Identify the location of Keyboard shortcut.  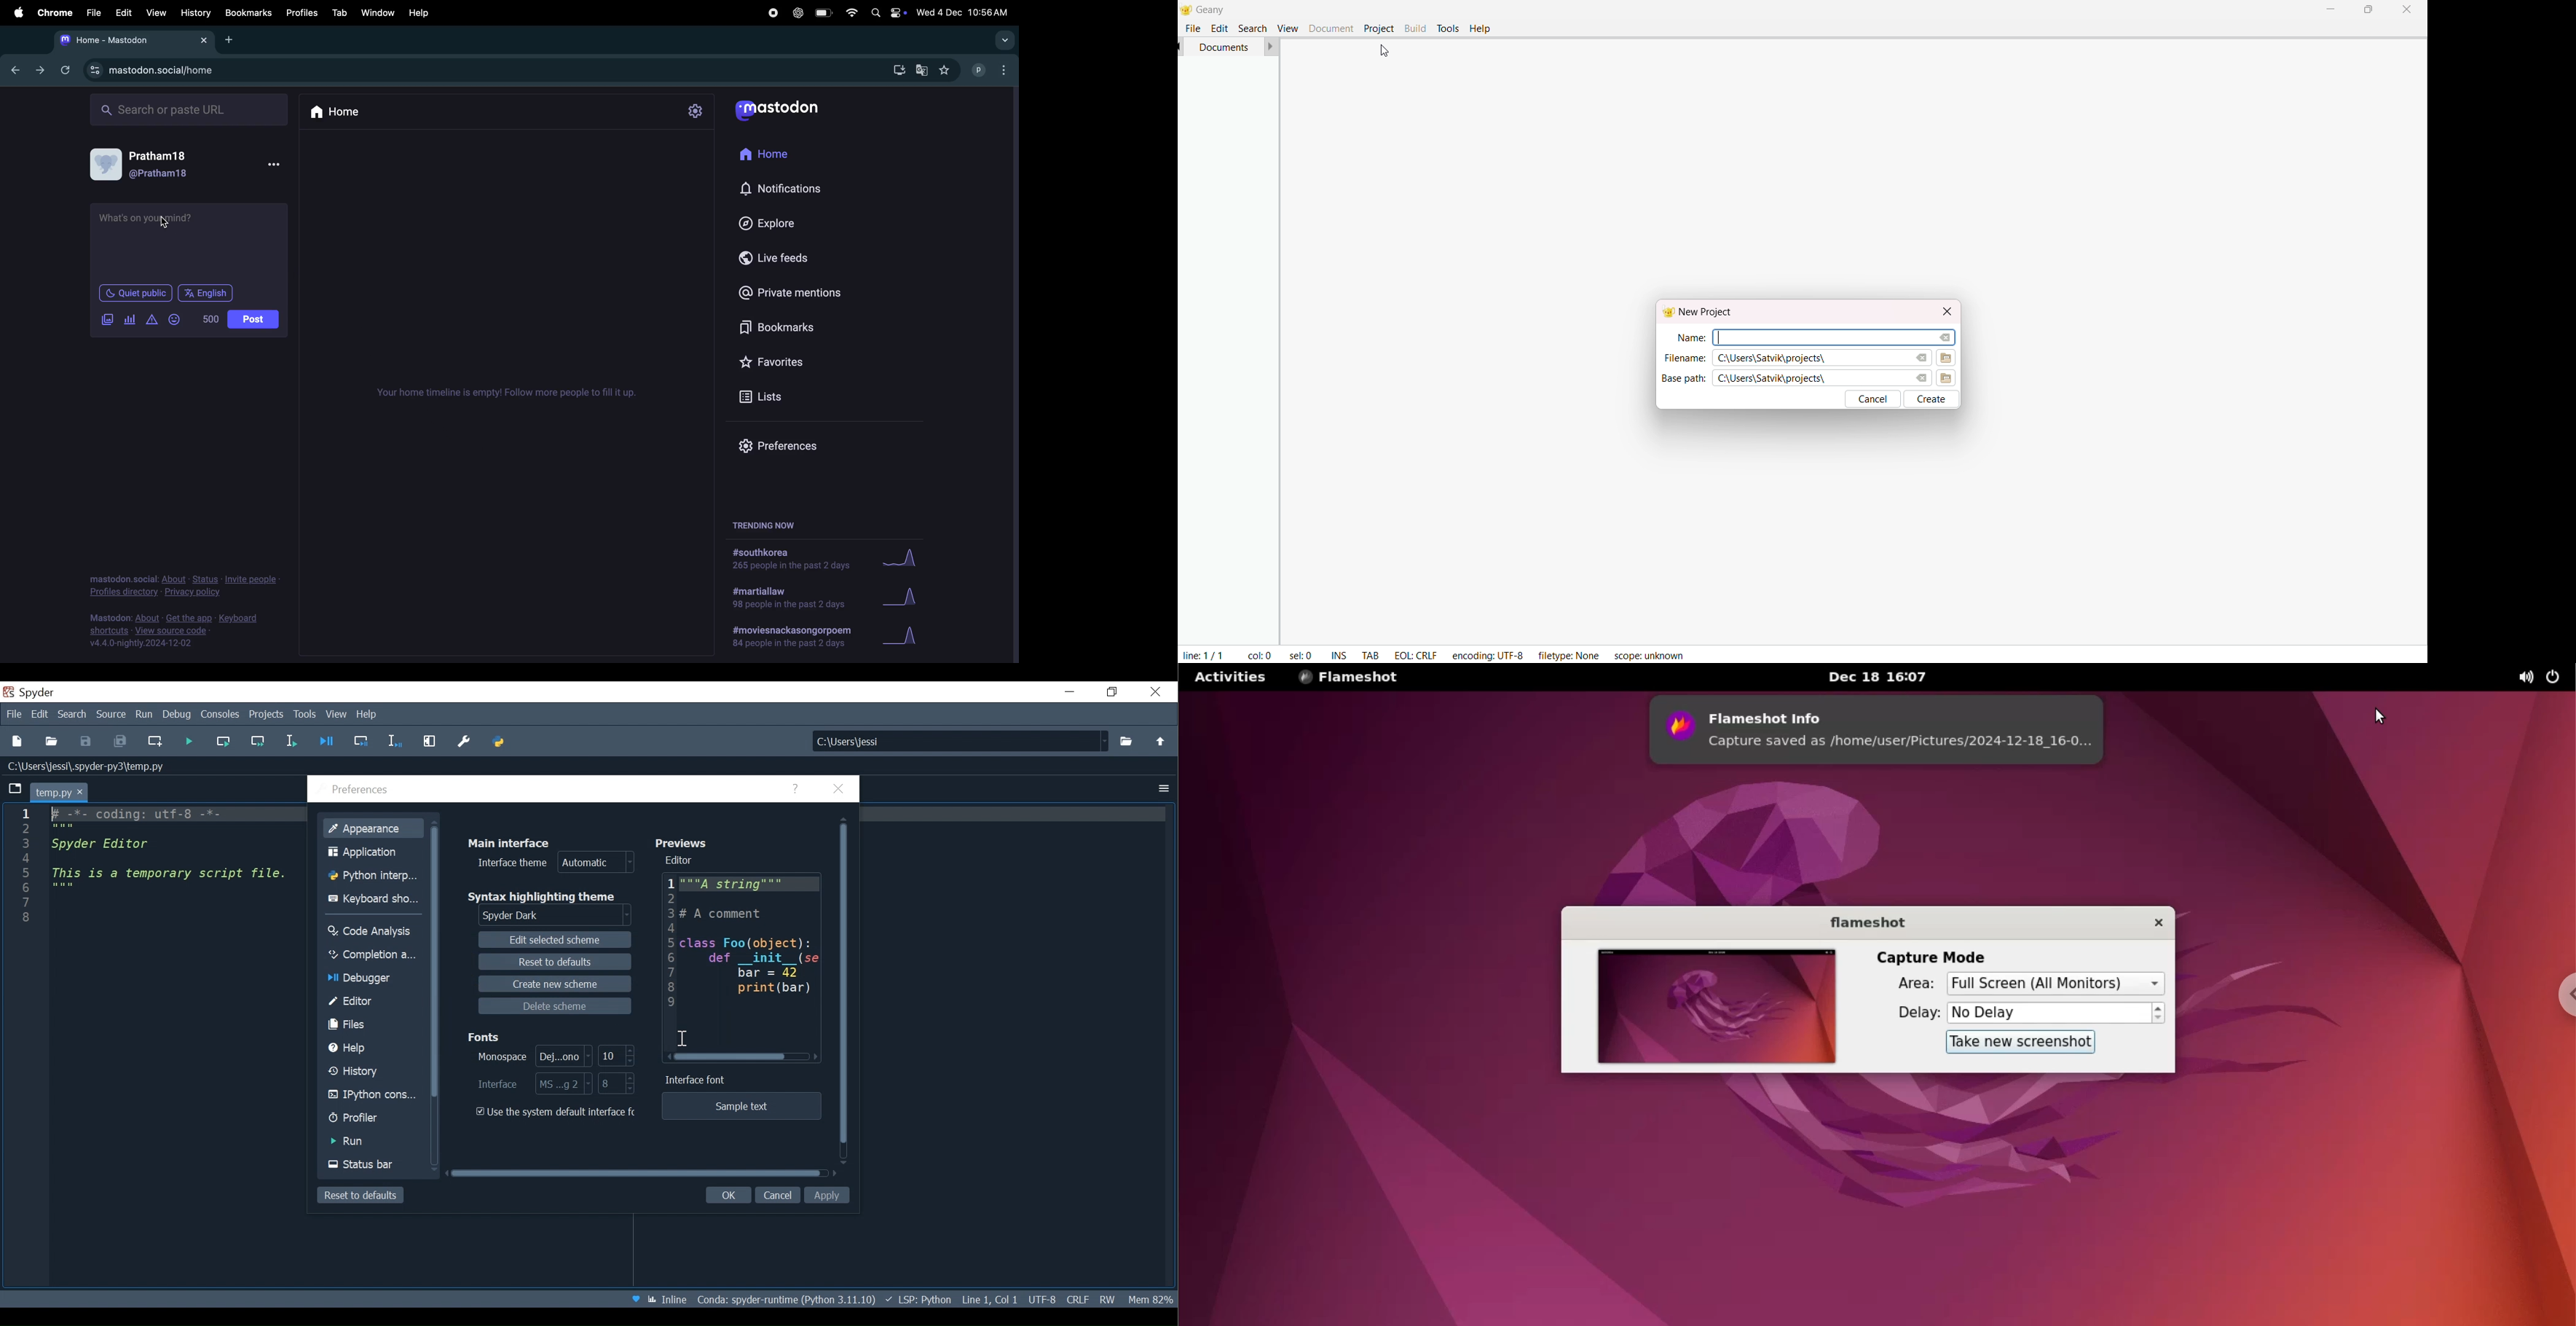
(373, 898).